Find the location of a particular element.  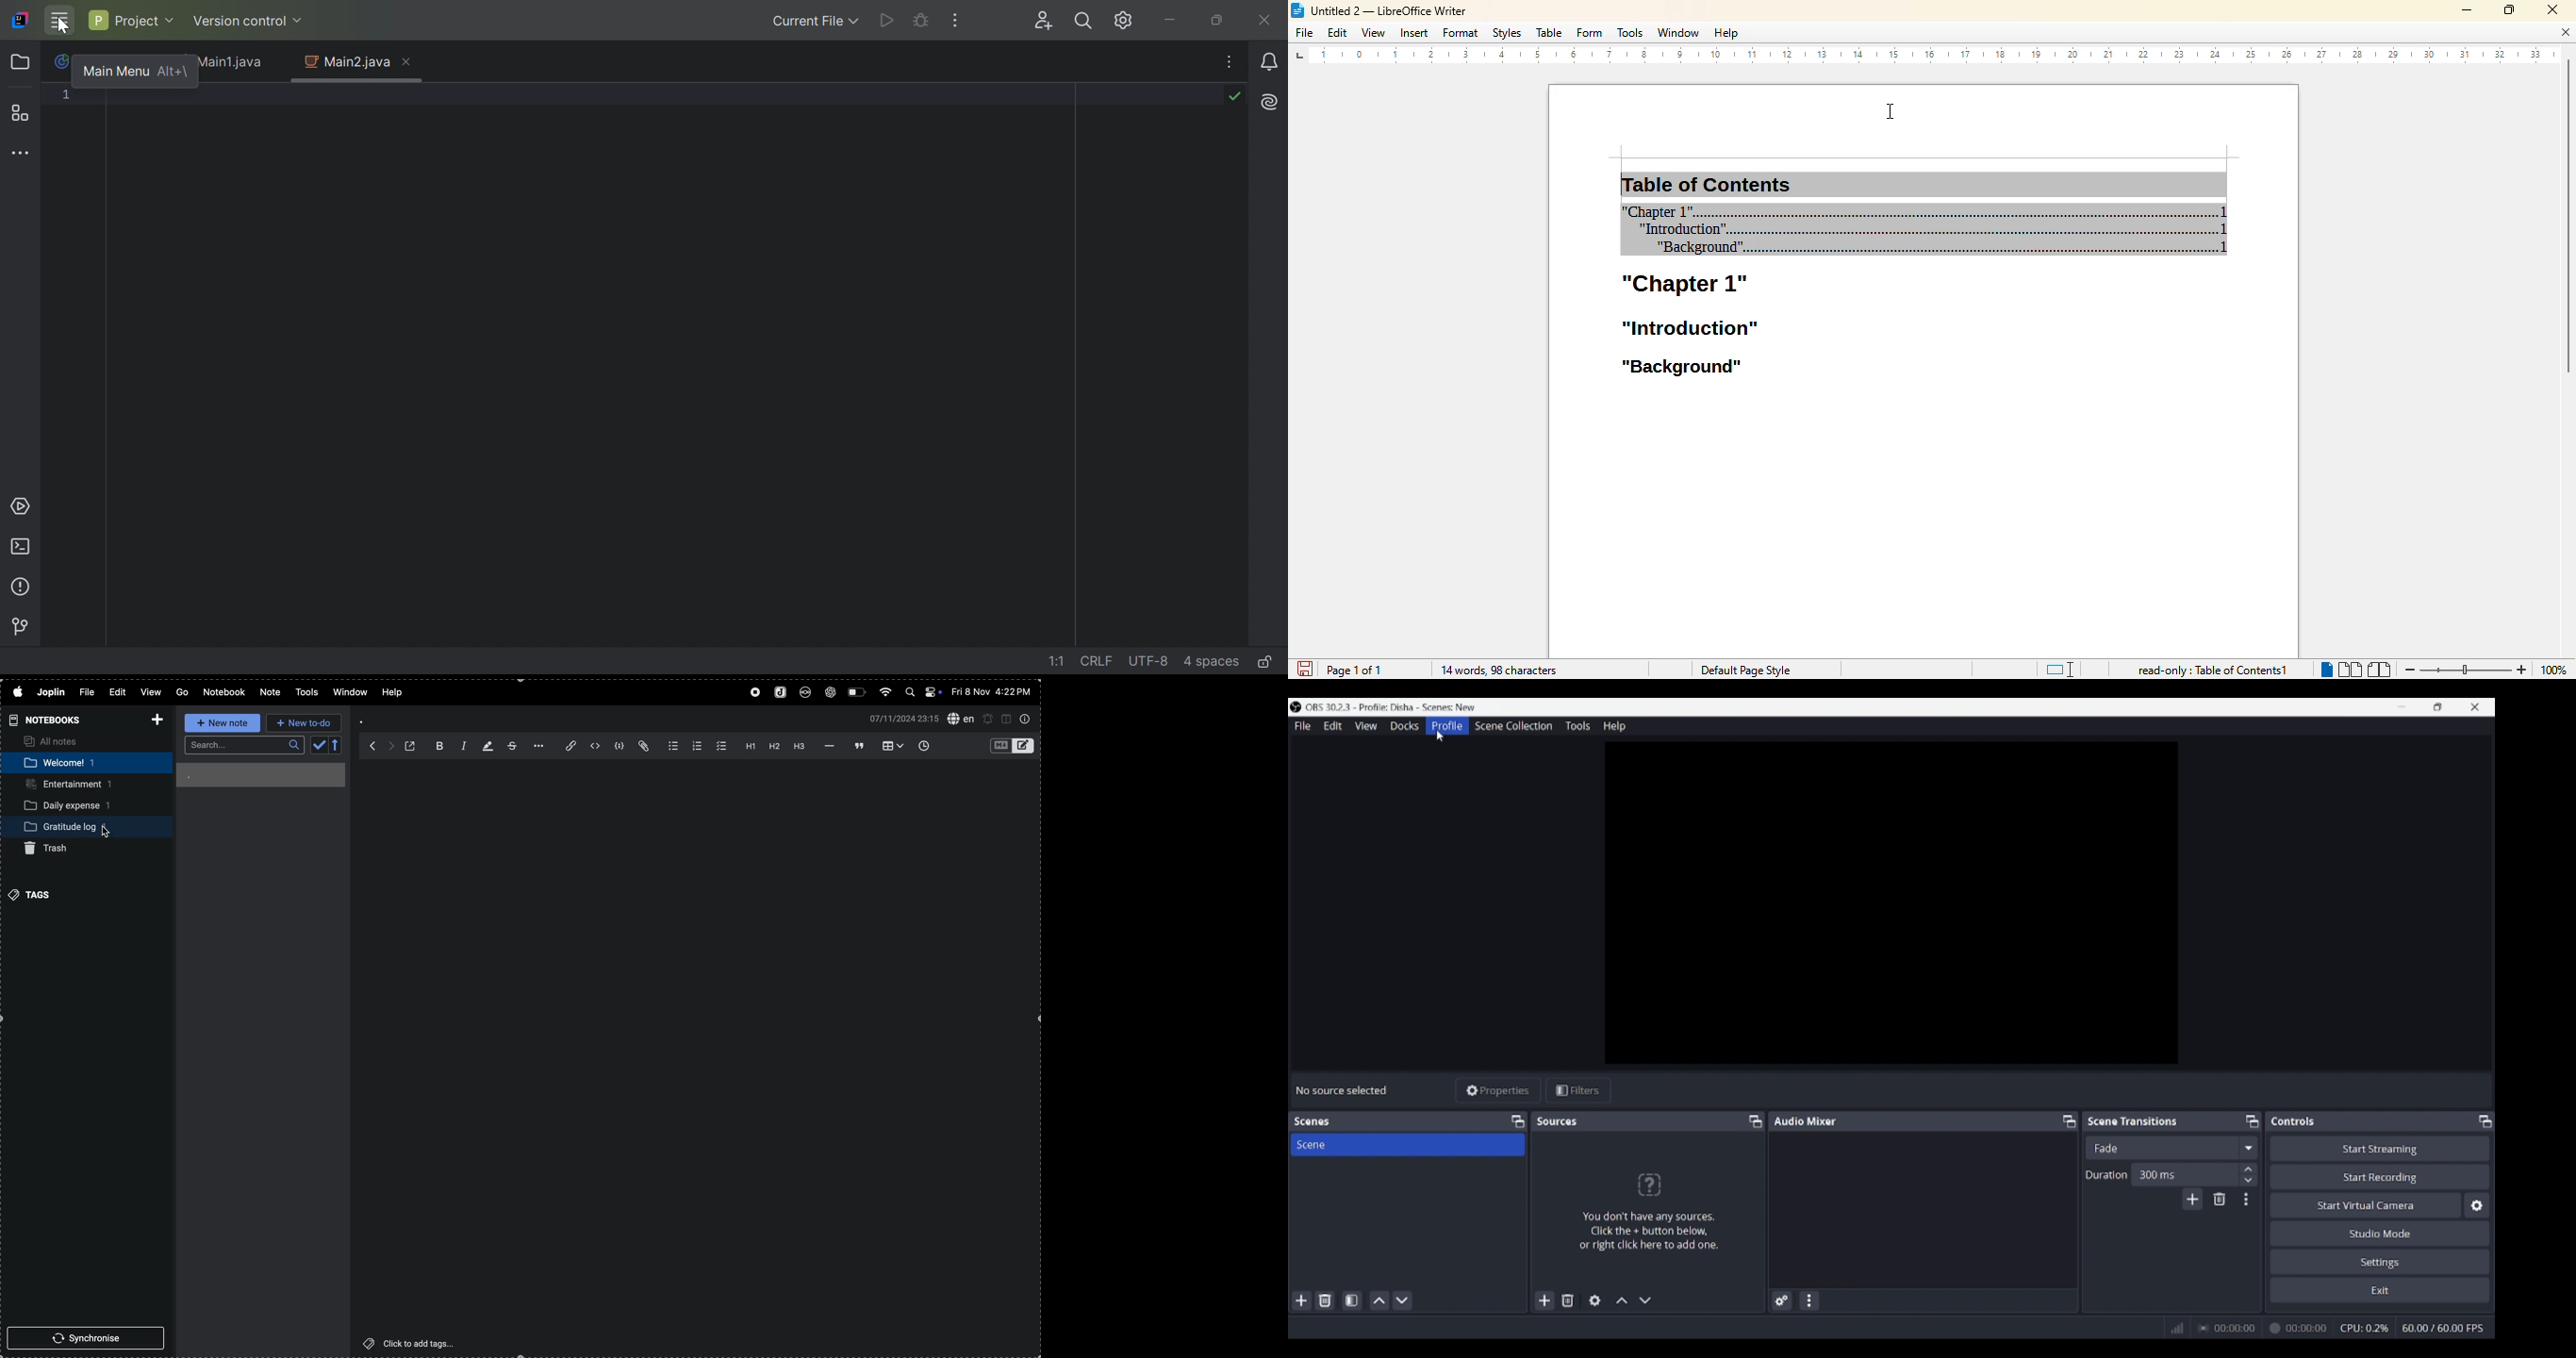

Network is located at coordinates (2174, 1328).